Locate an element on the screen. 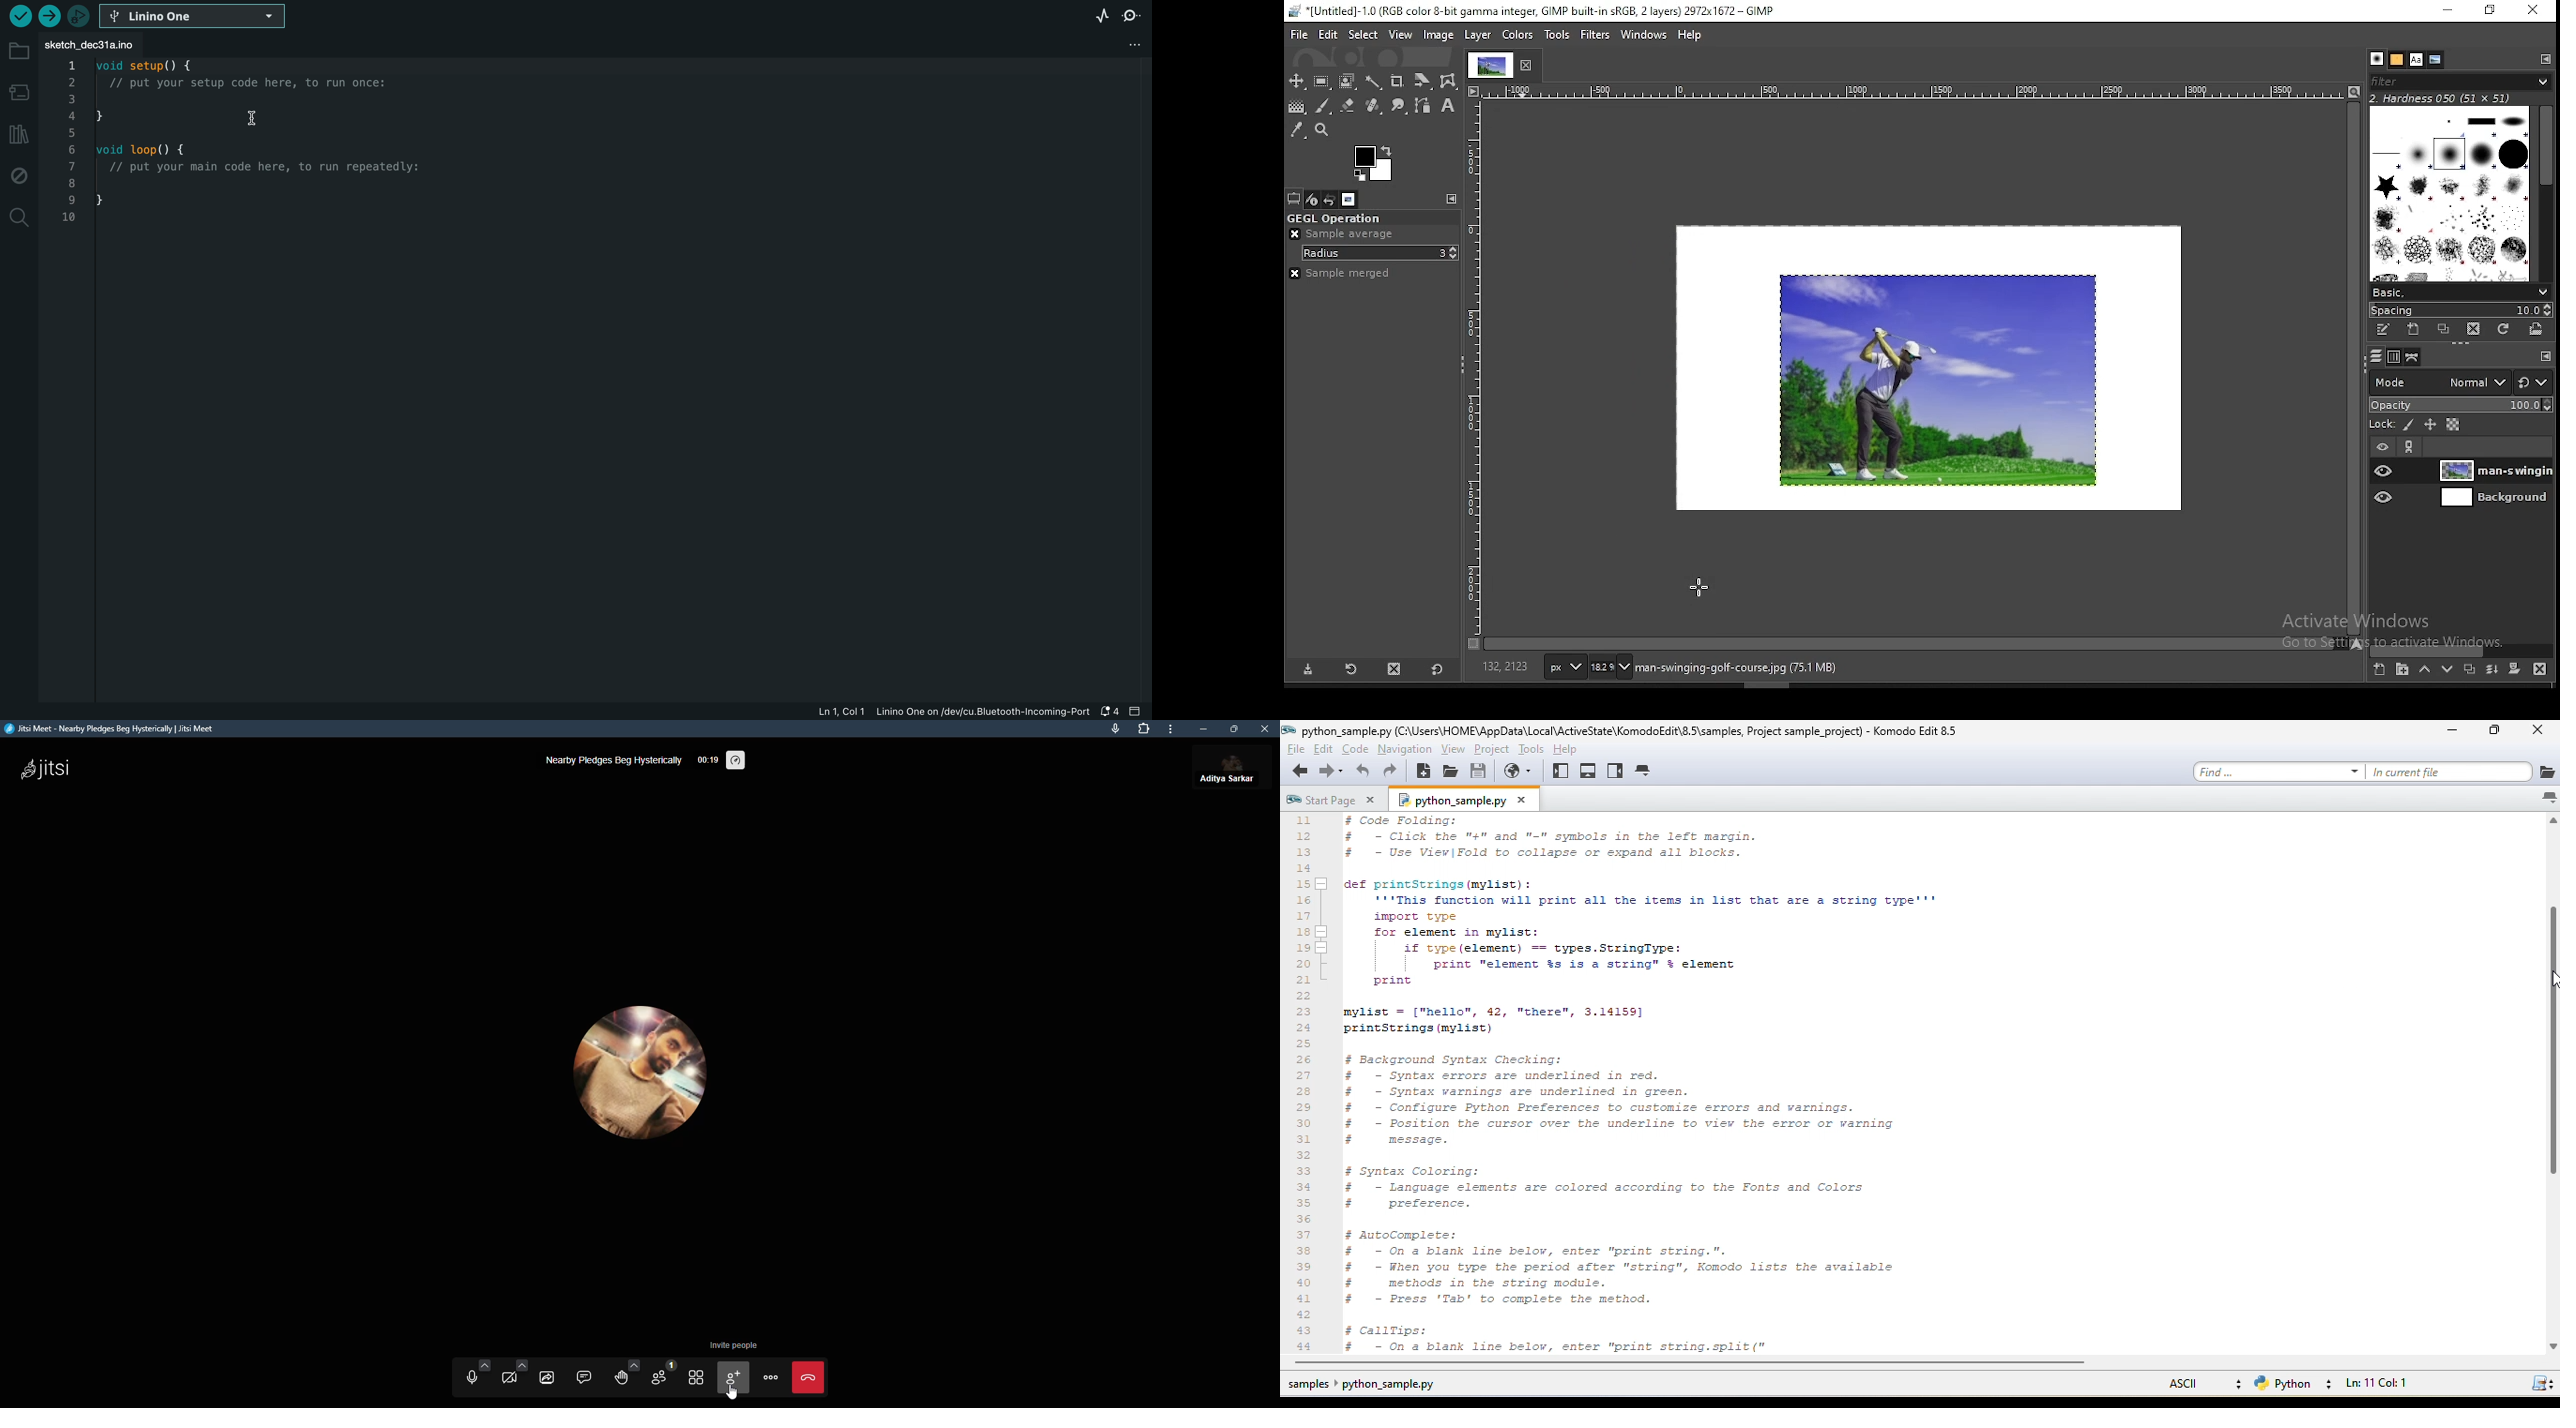 The width and height of the screenshot is (2576, 1428). undo history is located at coordinates (1332, 200).